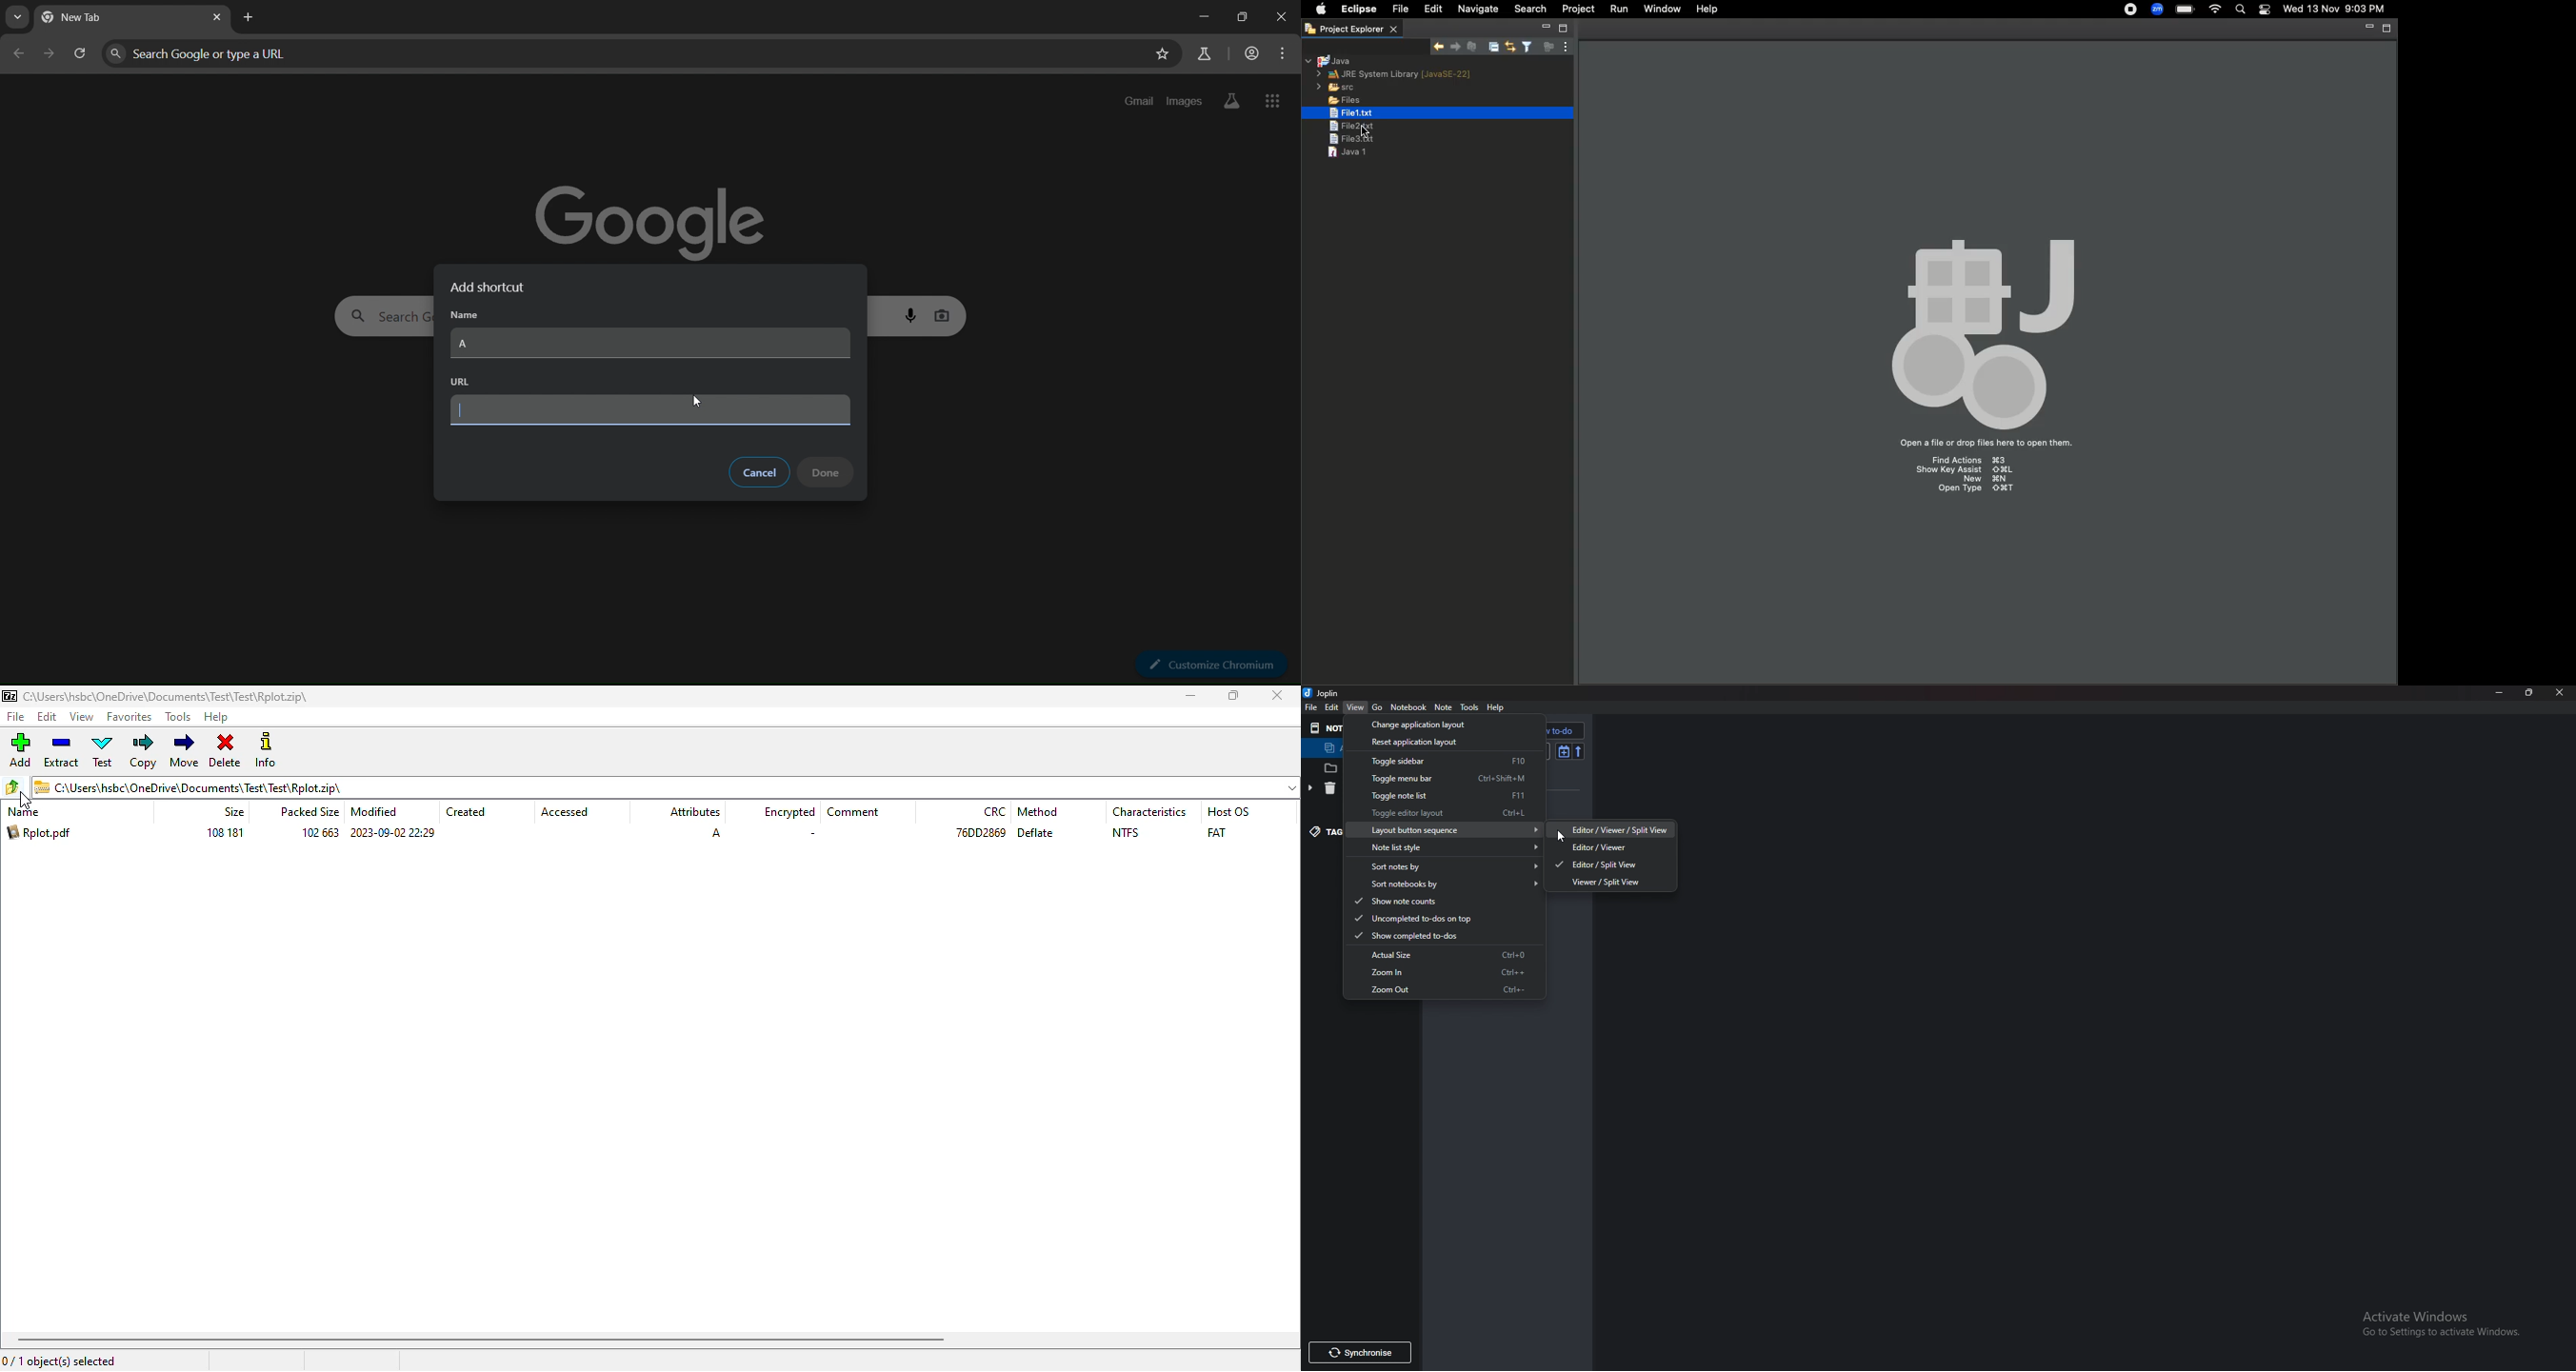 The height and width of the screenshot is (1372, 2576). Describe the element at coordinates (15, 717) in the screenshot. I see `file` at that location.